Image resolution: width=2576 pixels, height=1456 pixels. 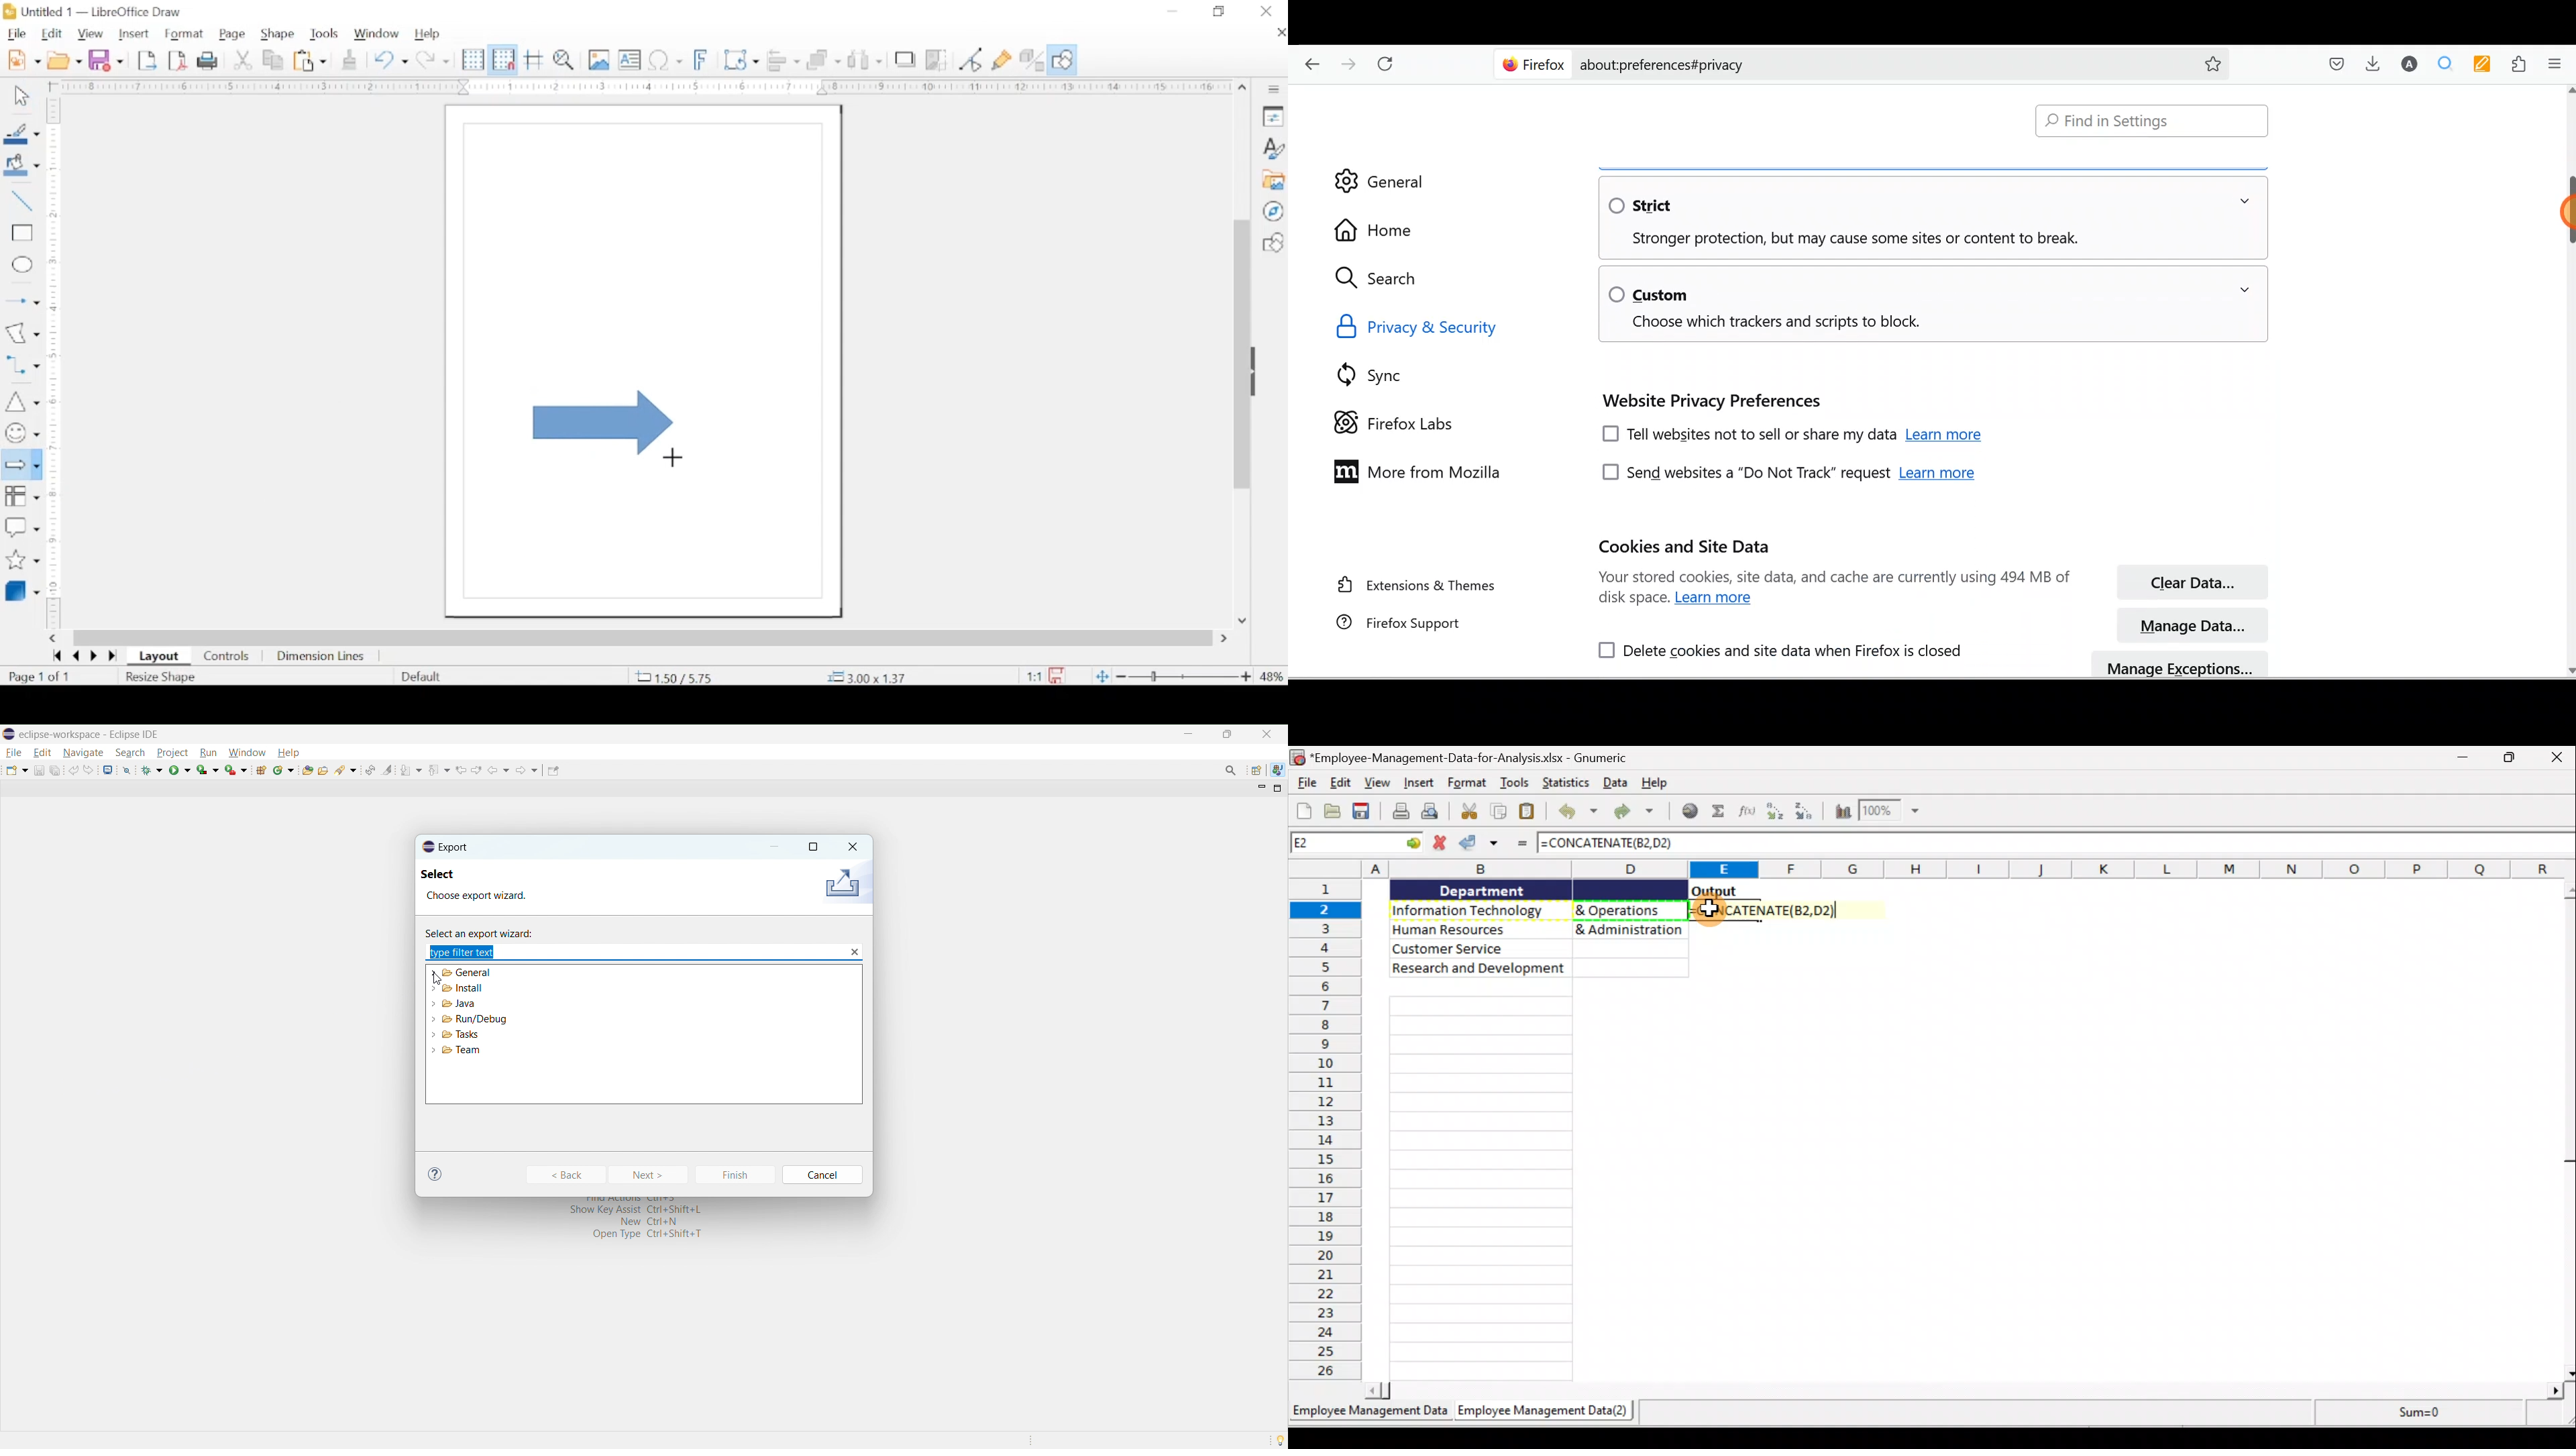 What do you see at coordinates (1966, 1391) in the screenshot?
I see `scroll bar` at bounding box center [1966, 1391].